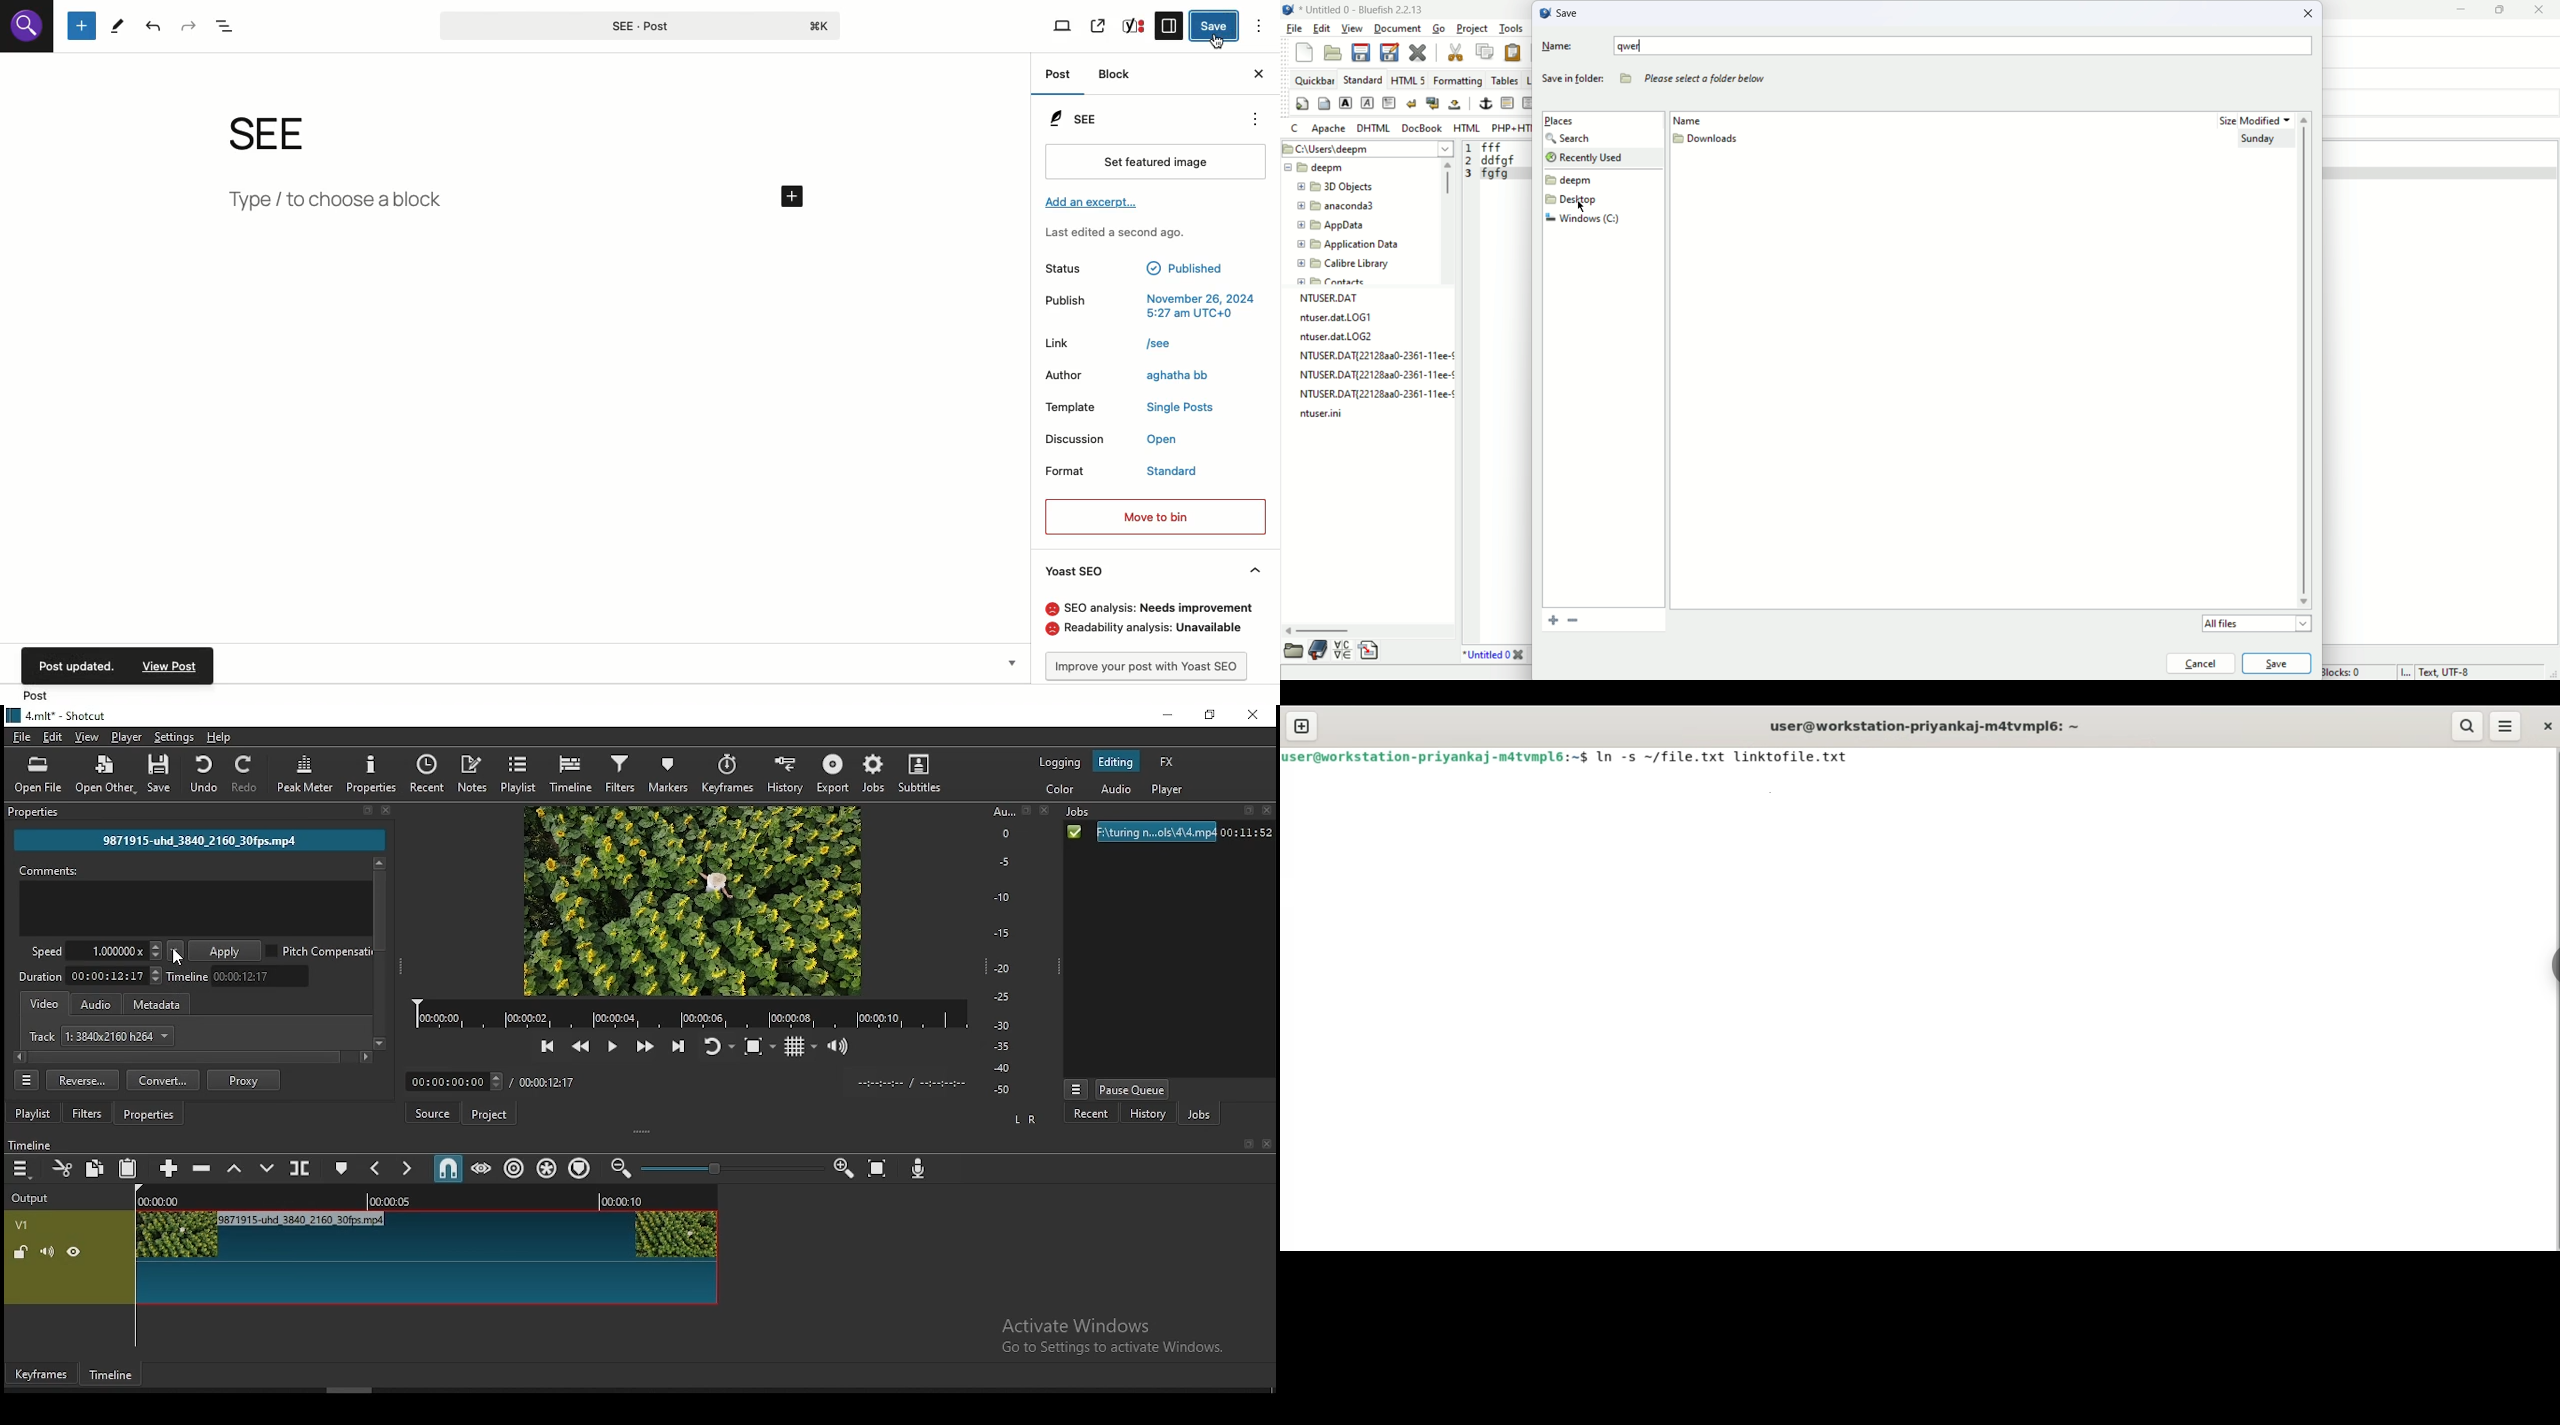 The width and height of the screenshot is (2576, 1428). What do you see at coordinates (1082, 813) in the screenshot?
I see `Jobs` at bounding box center [1082, 813].